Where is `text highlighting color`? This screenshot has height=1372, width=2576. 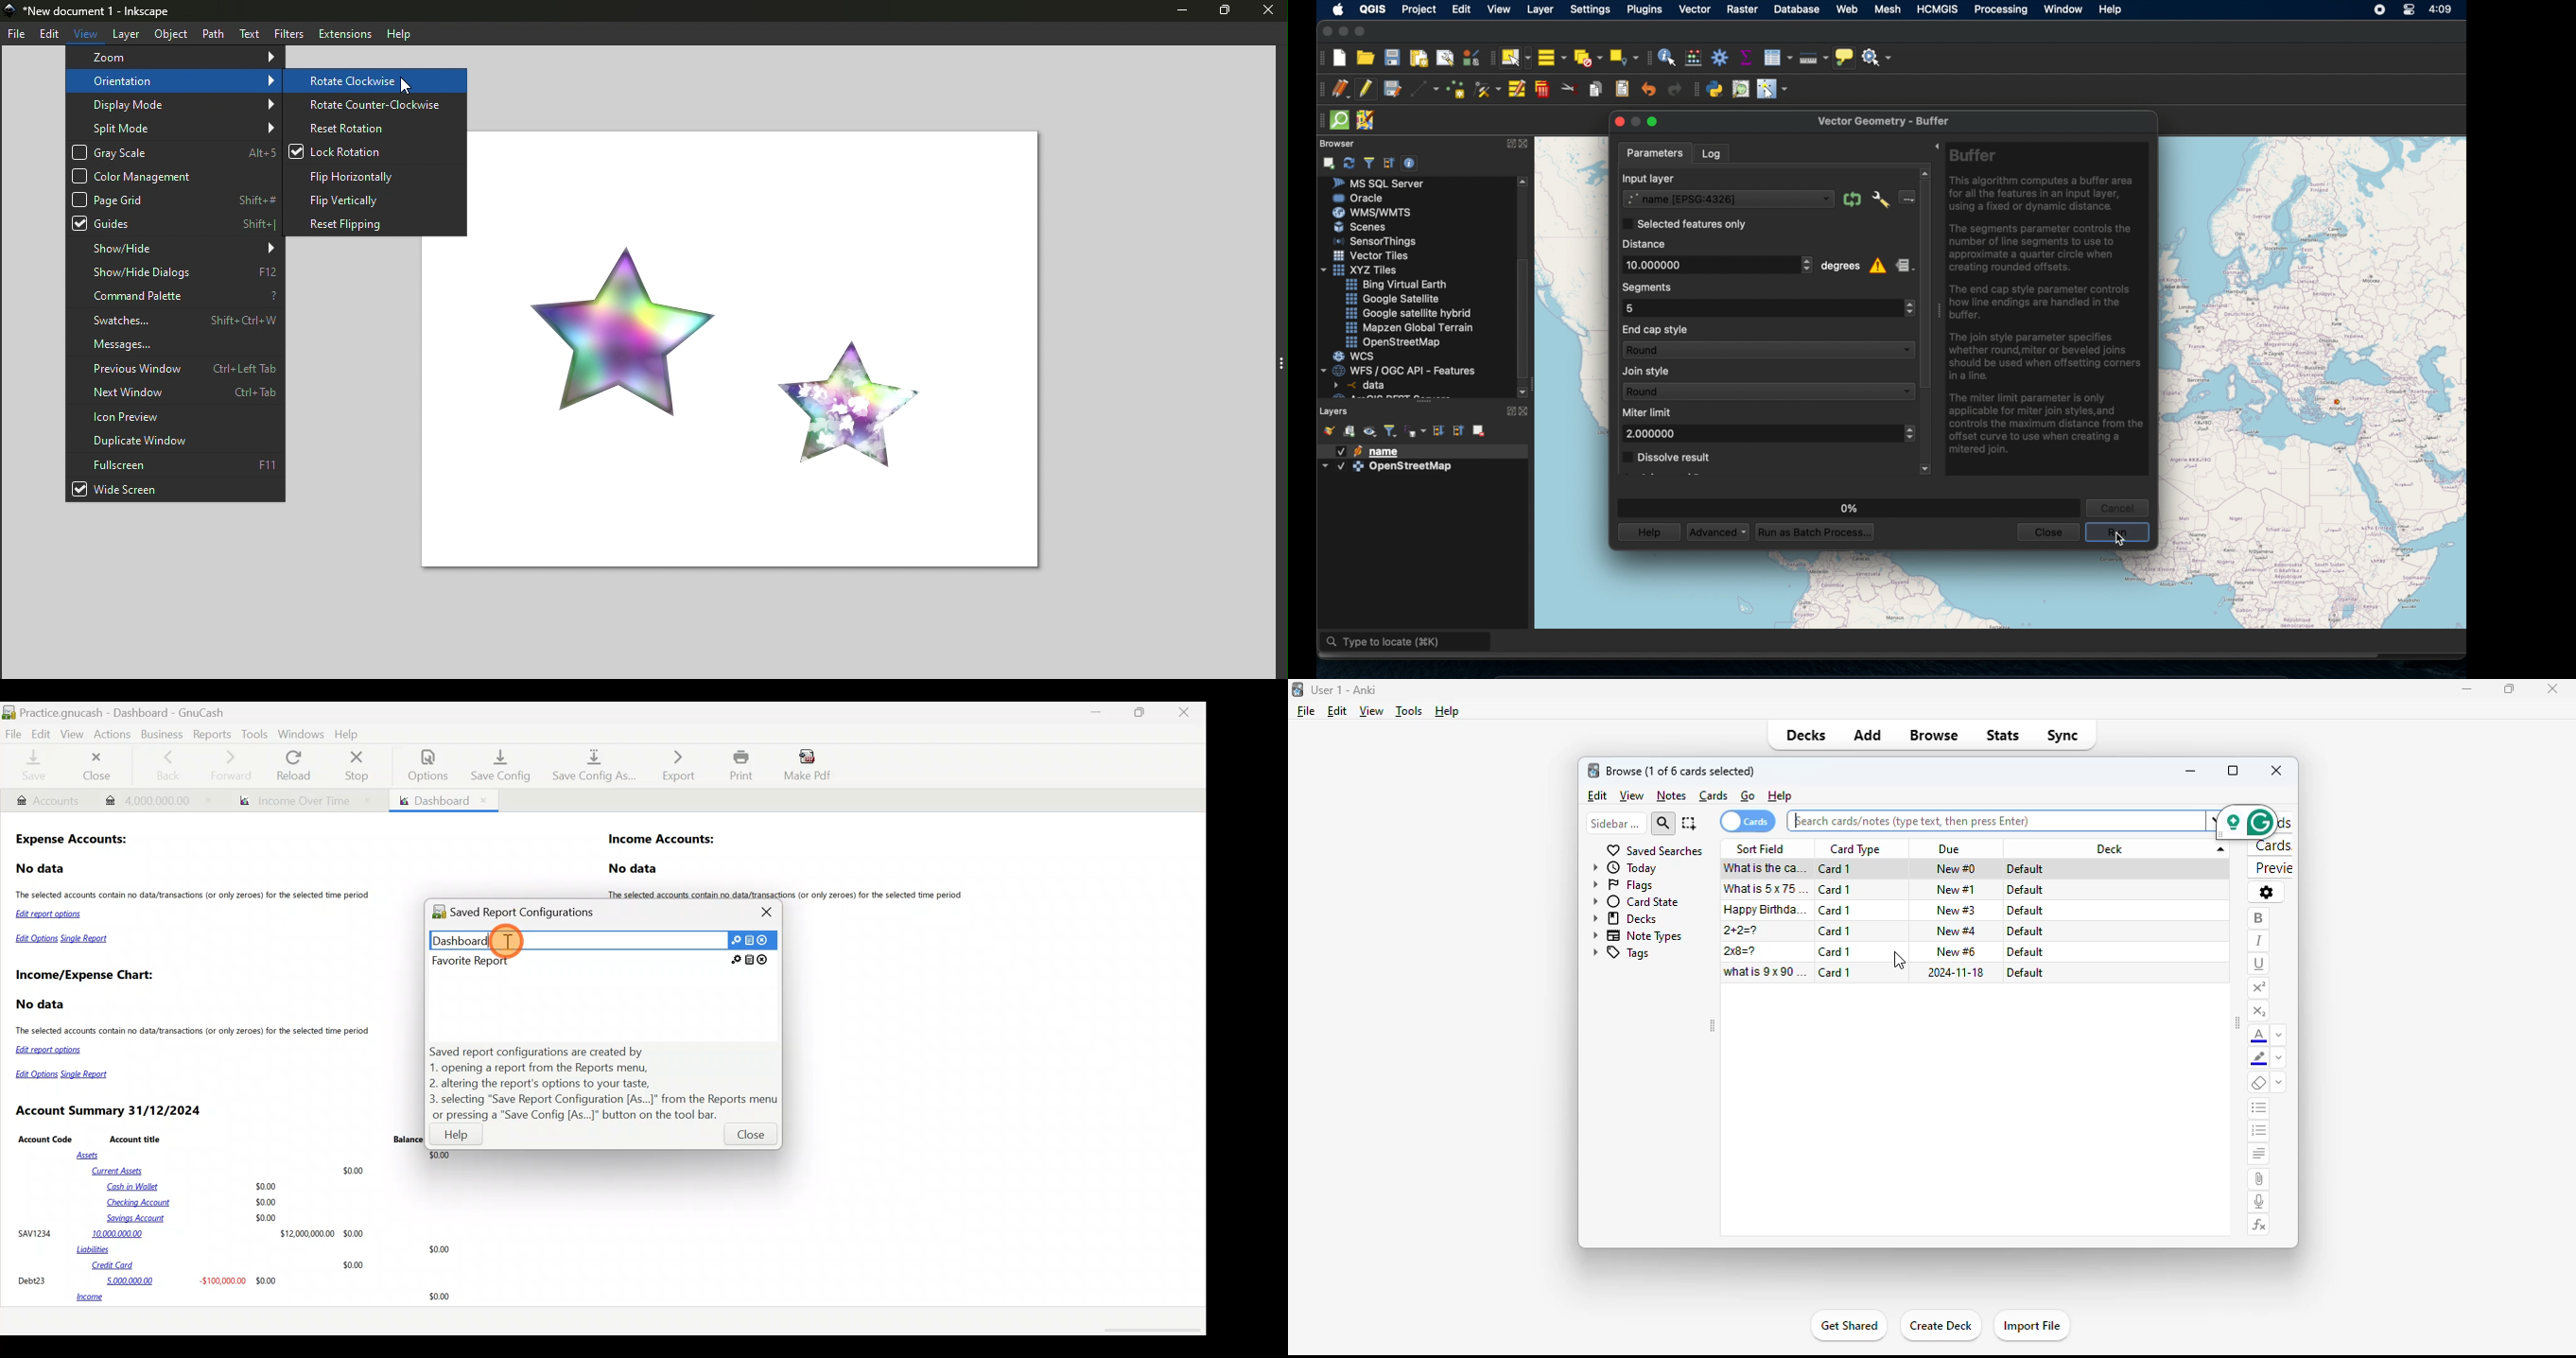 text highlighting color is located at coordinates (2259, 1060).